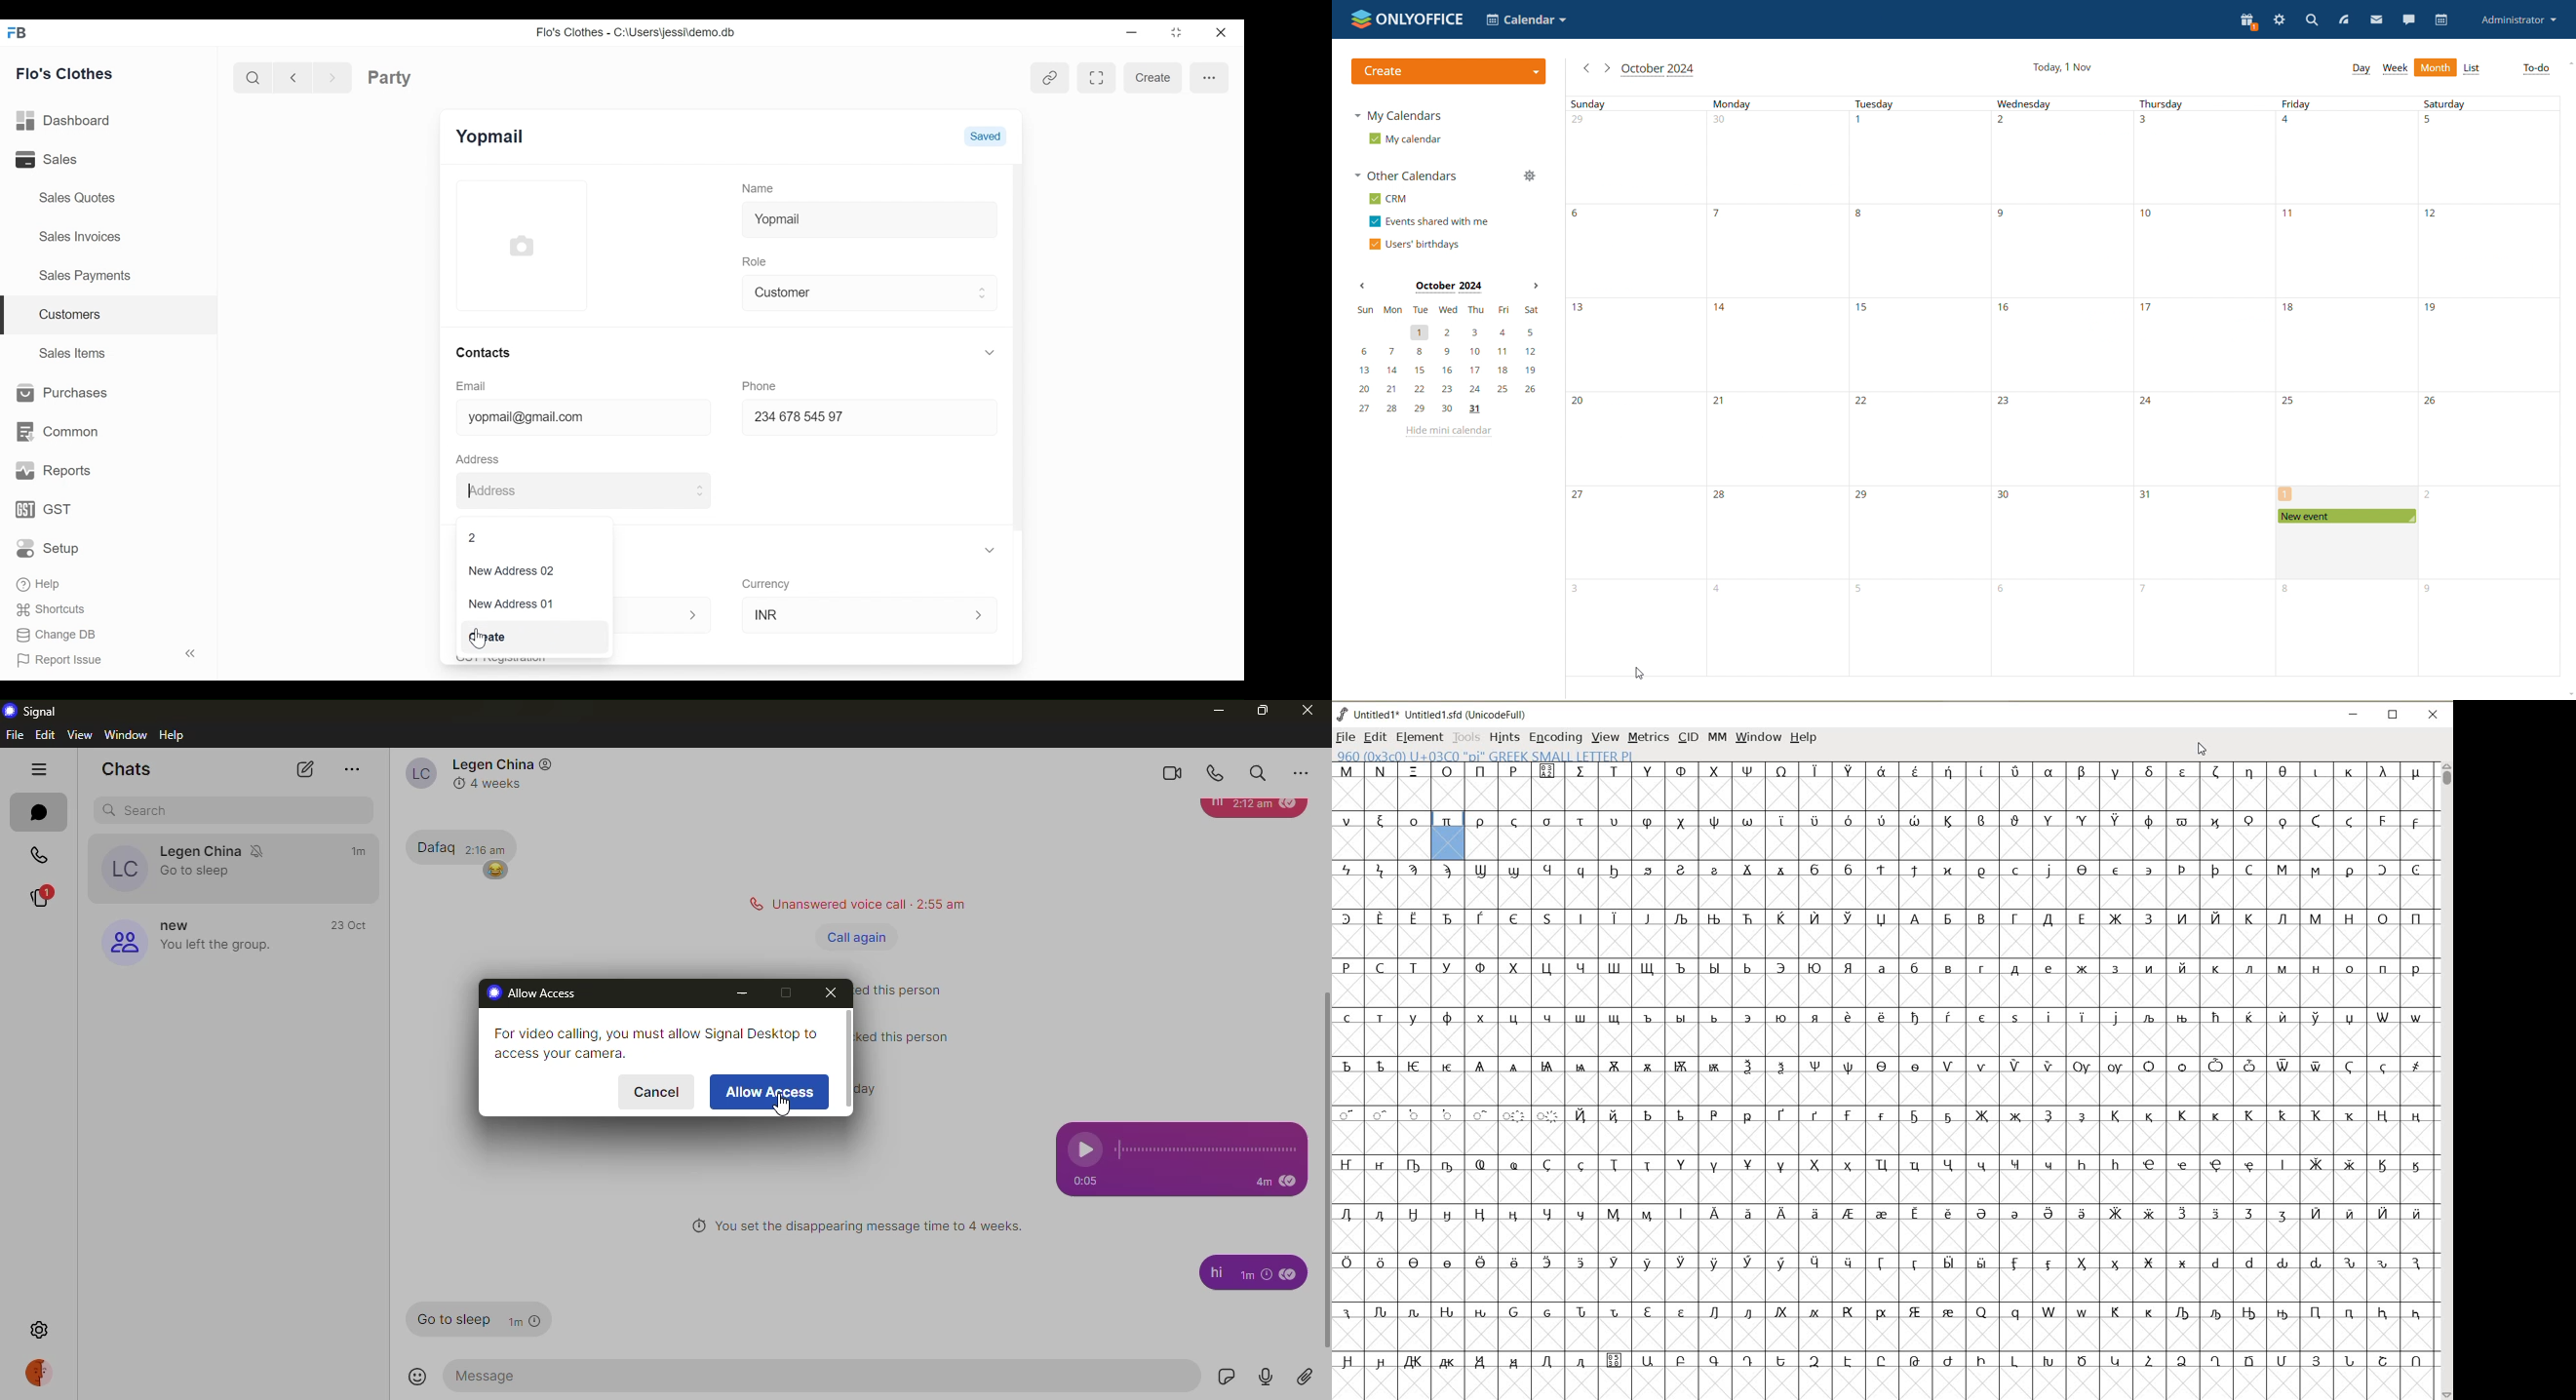  What do you see at coordinates (881, 1087) in the screenshot?
I see `today` at bounding box center [881, 1087].